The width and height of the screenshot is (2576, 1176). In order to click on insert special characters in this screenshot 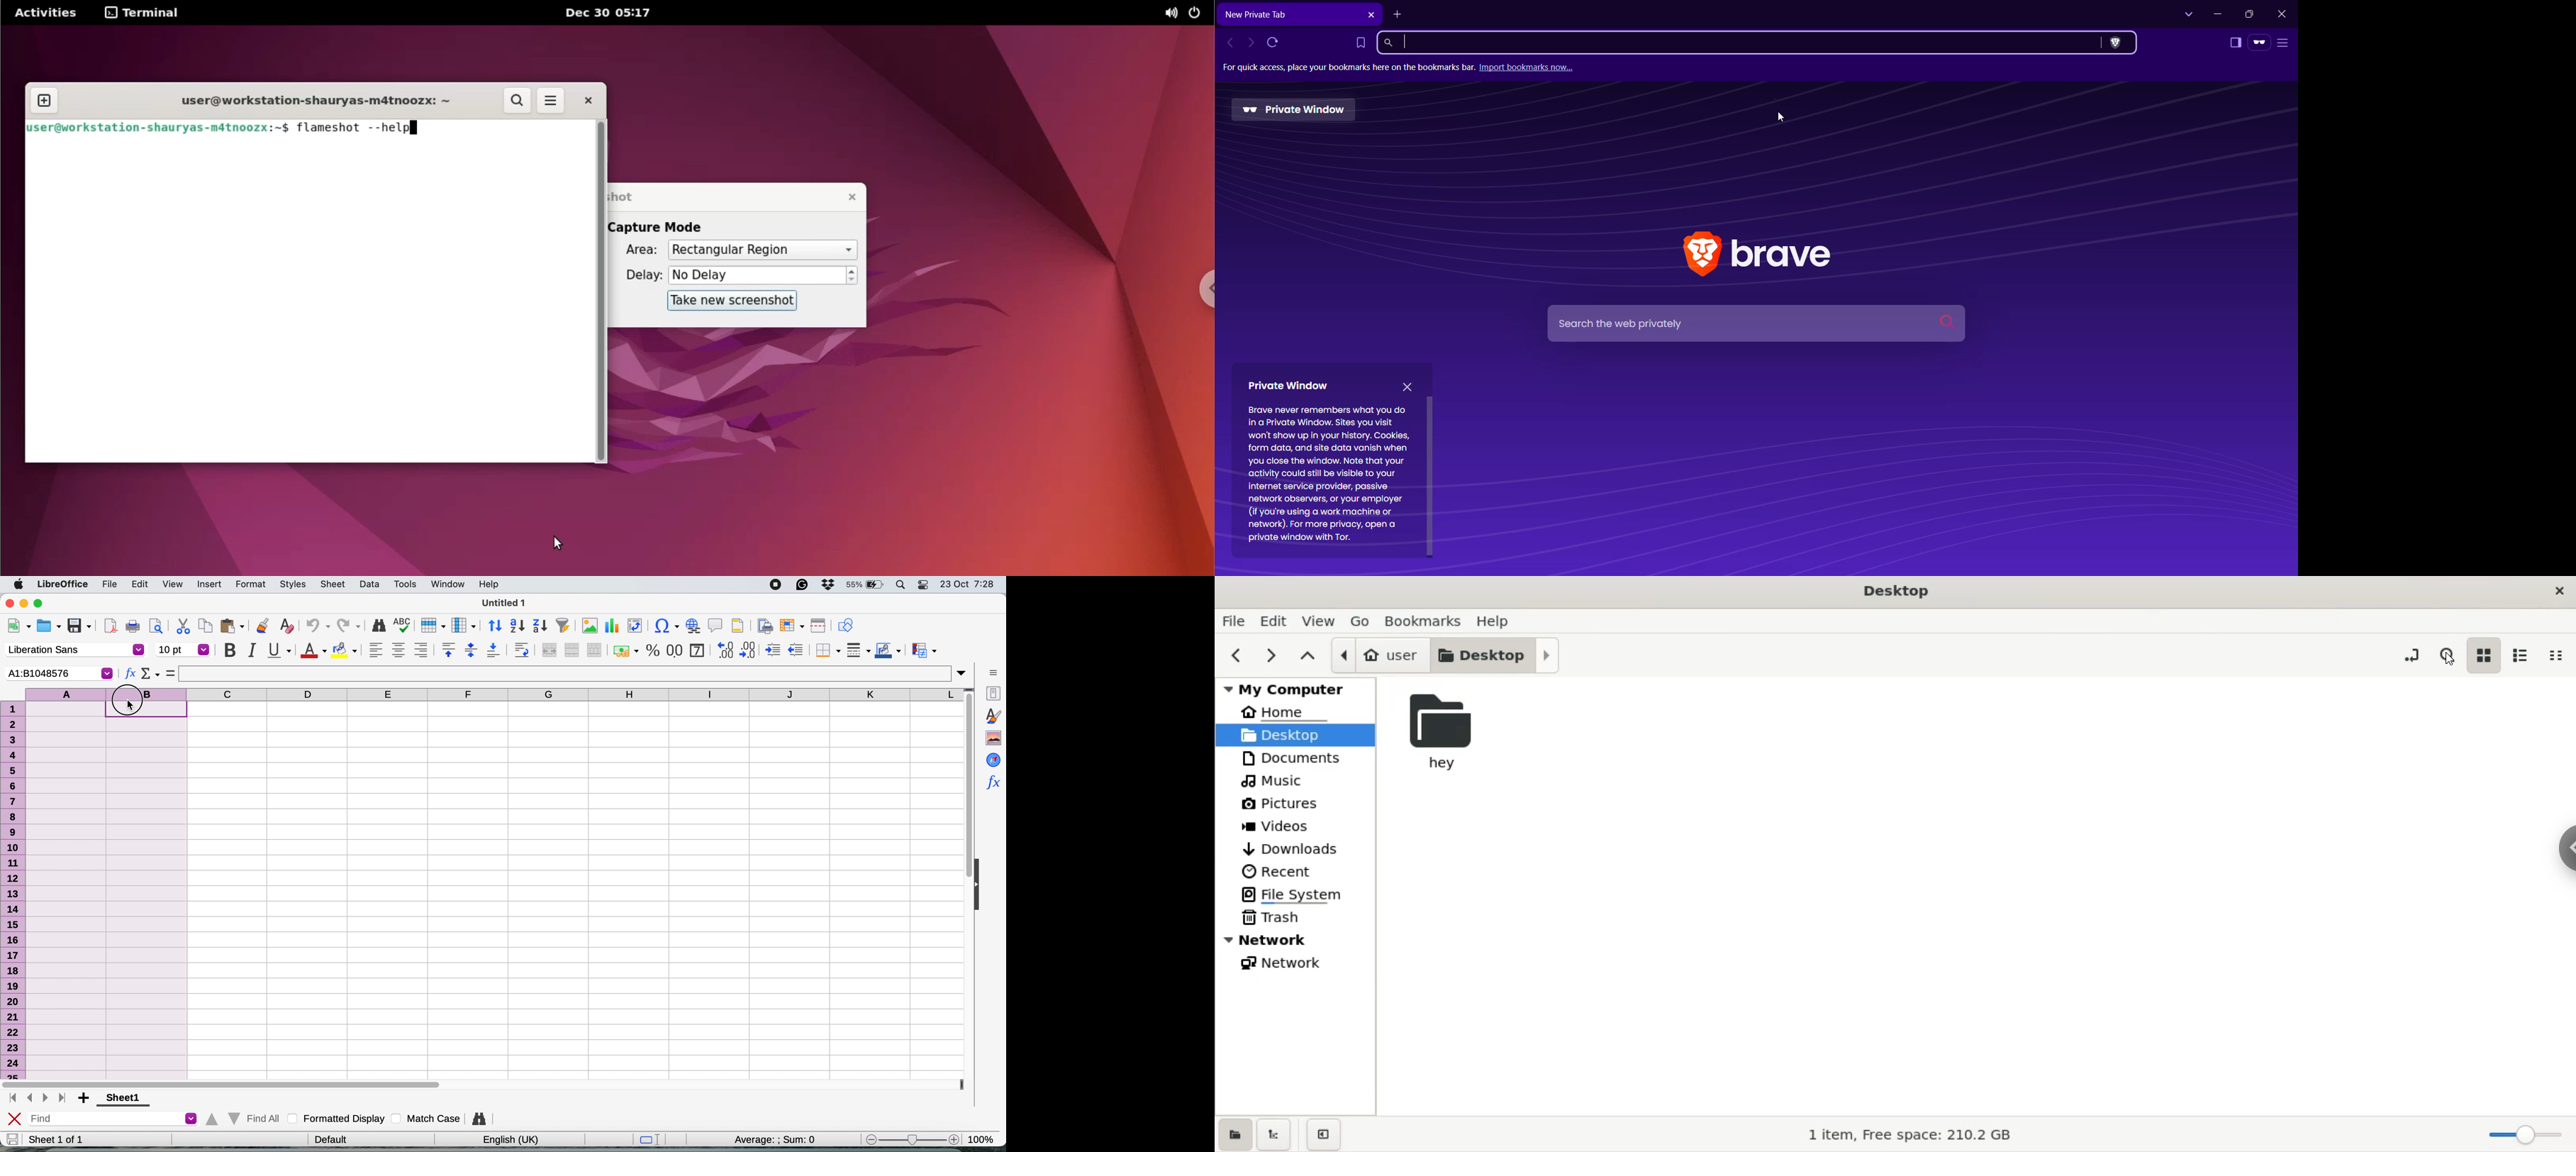, I will do `click(665, 626)`.